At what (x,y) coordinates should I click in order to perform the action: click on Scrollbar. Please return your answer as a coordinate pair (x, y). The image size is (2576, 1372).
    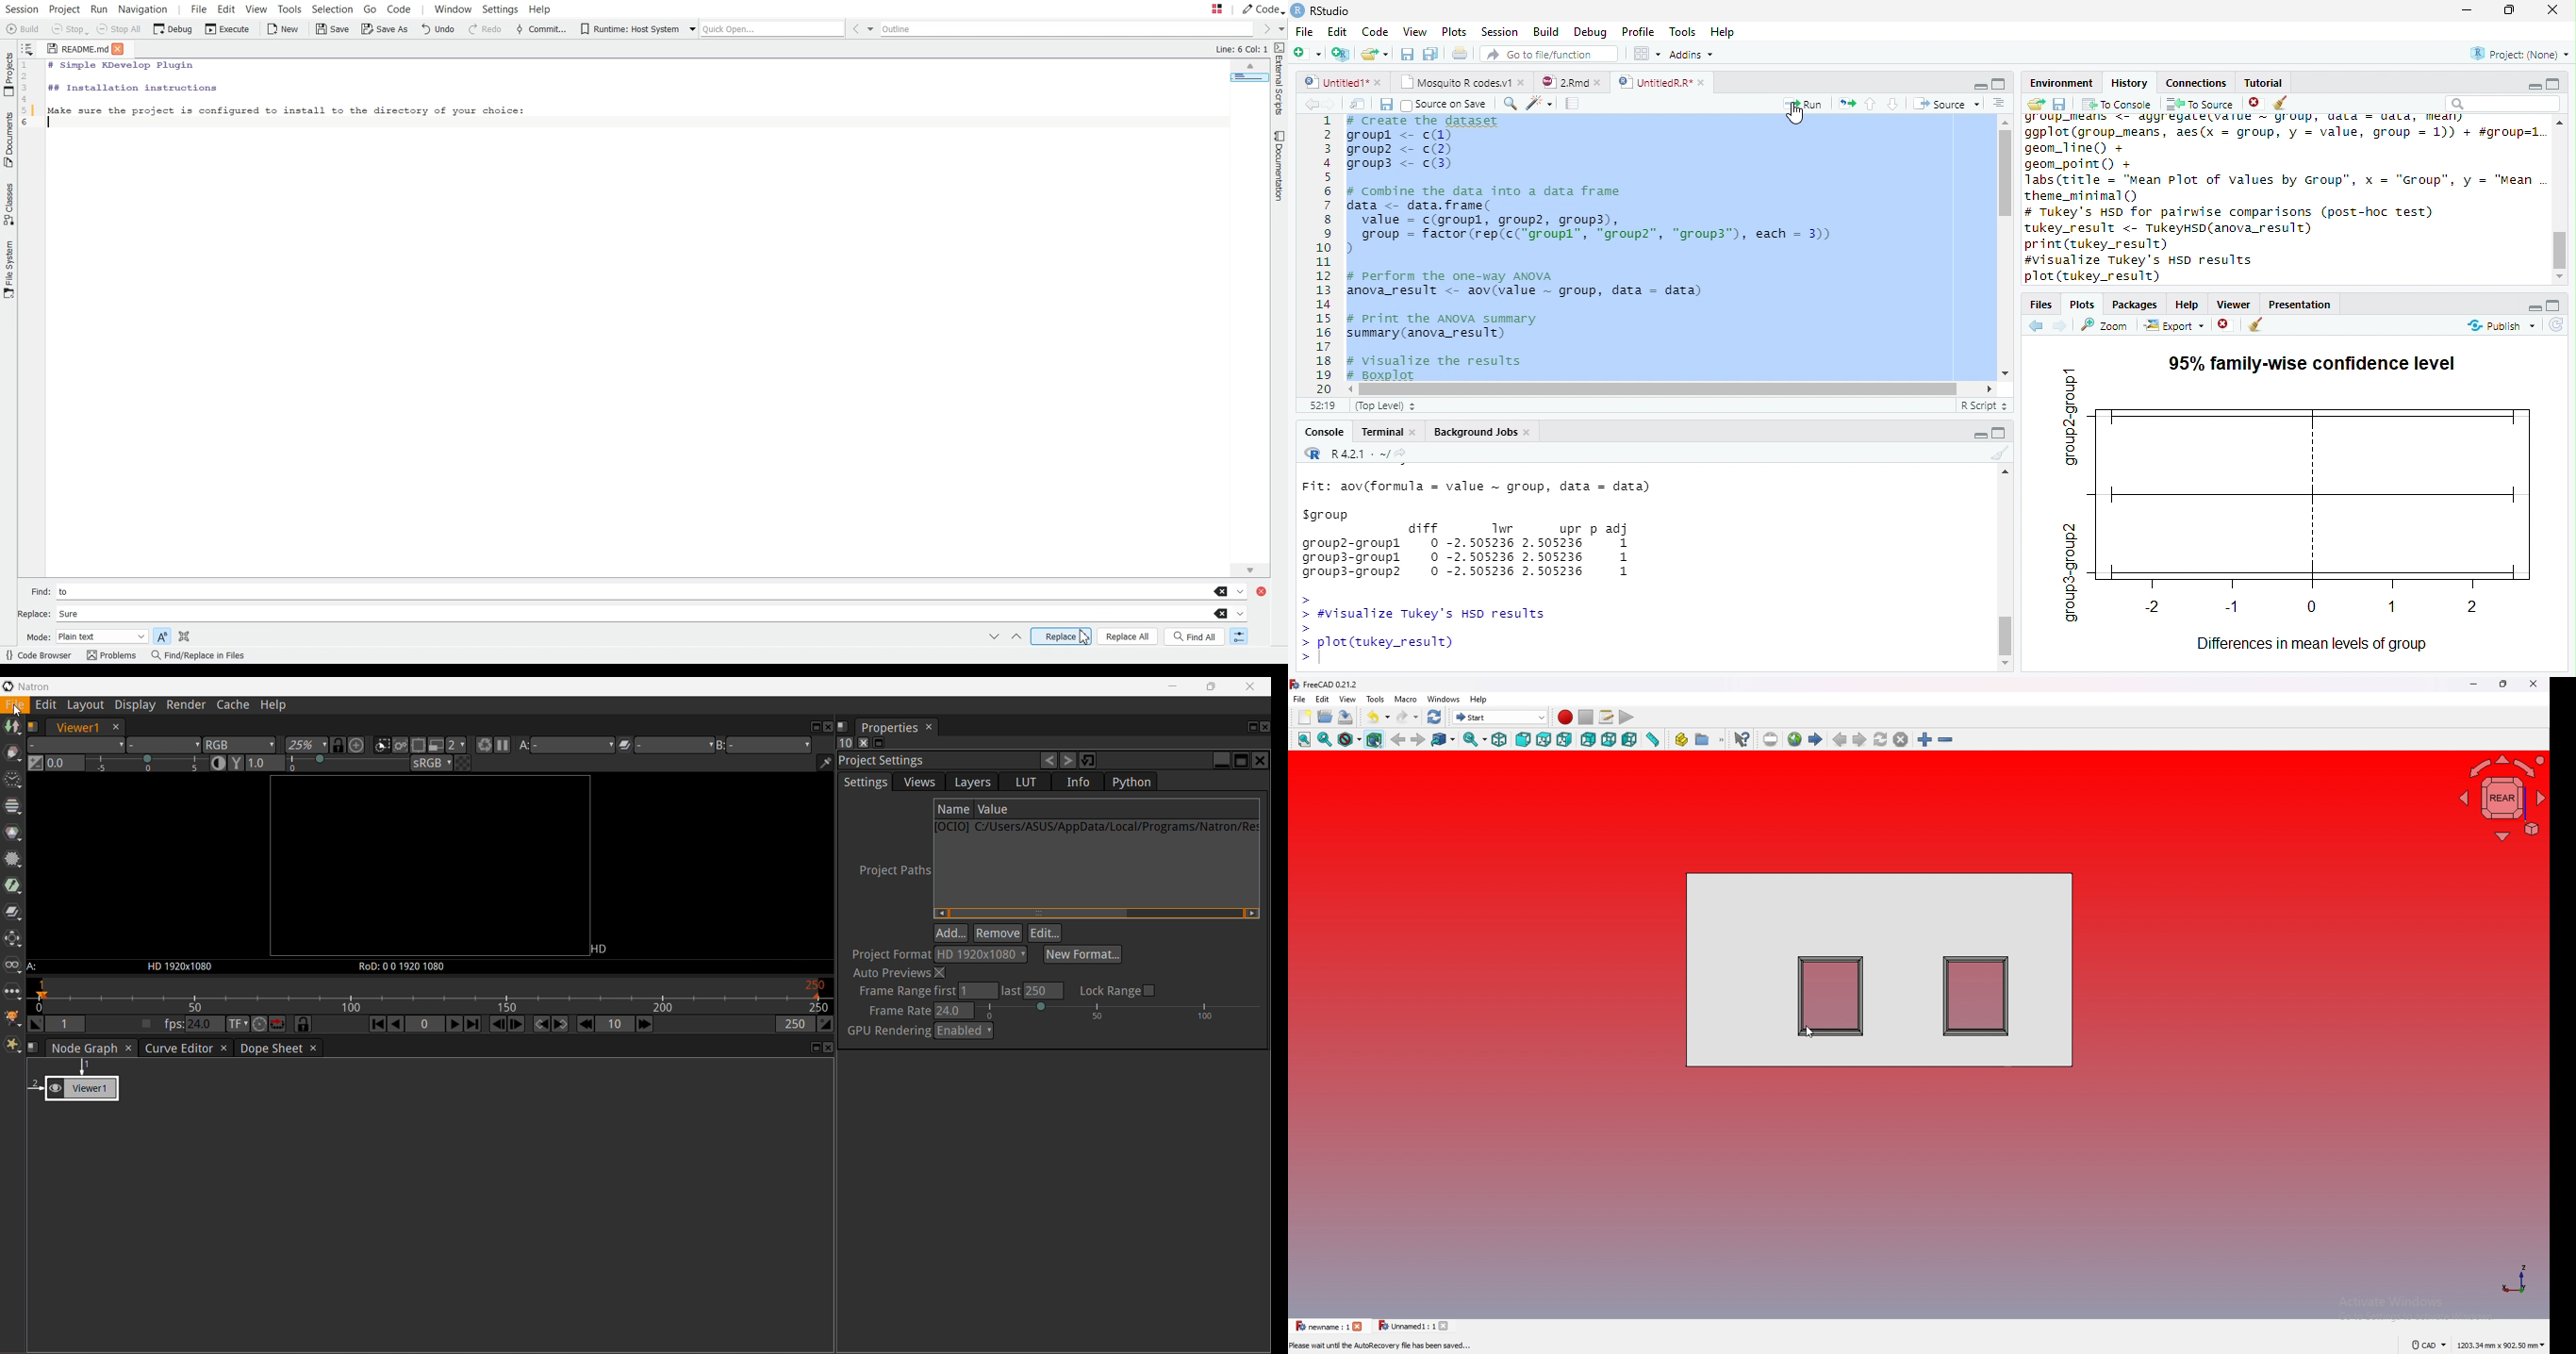
    Looking at the image, I should click on (2006, 572).